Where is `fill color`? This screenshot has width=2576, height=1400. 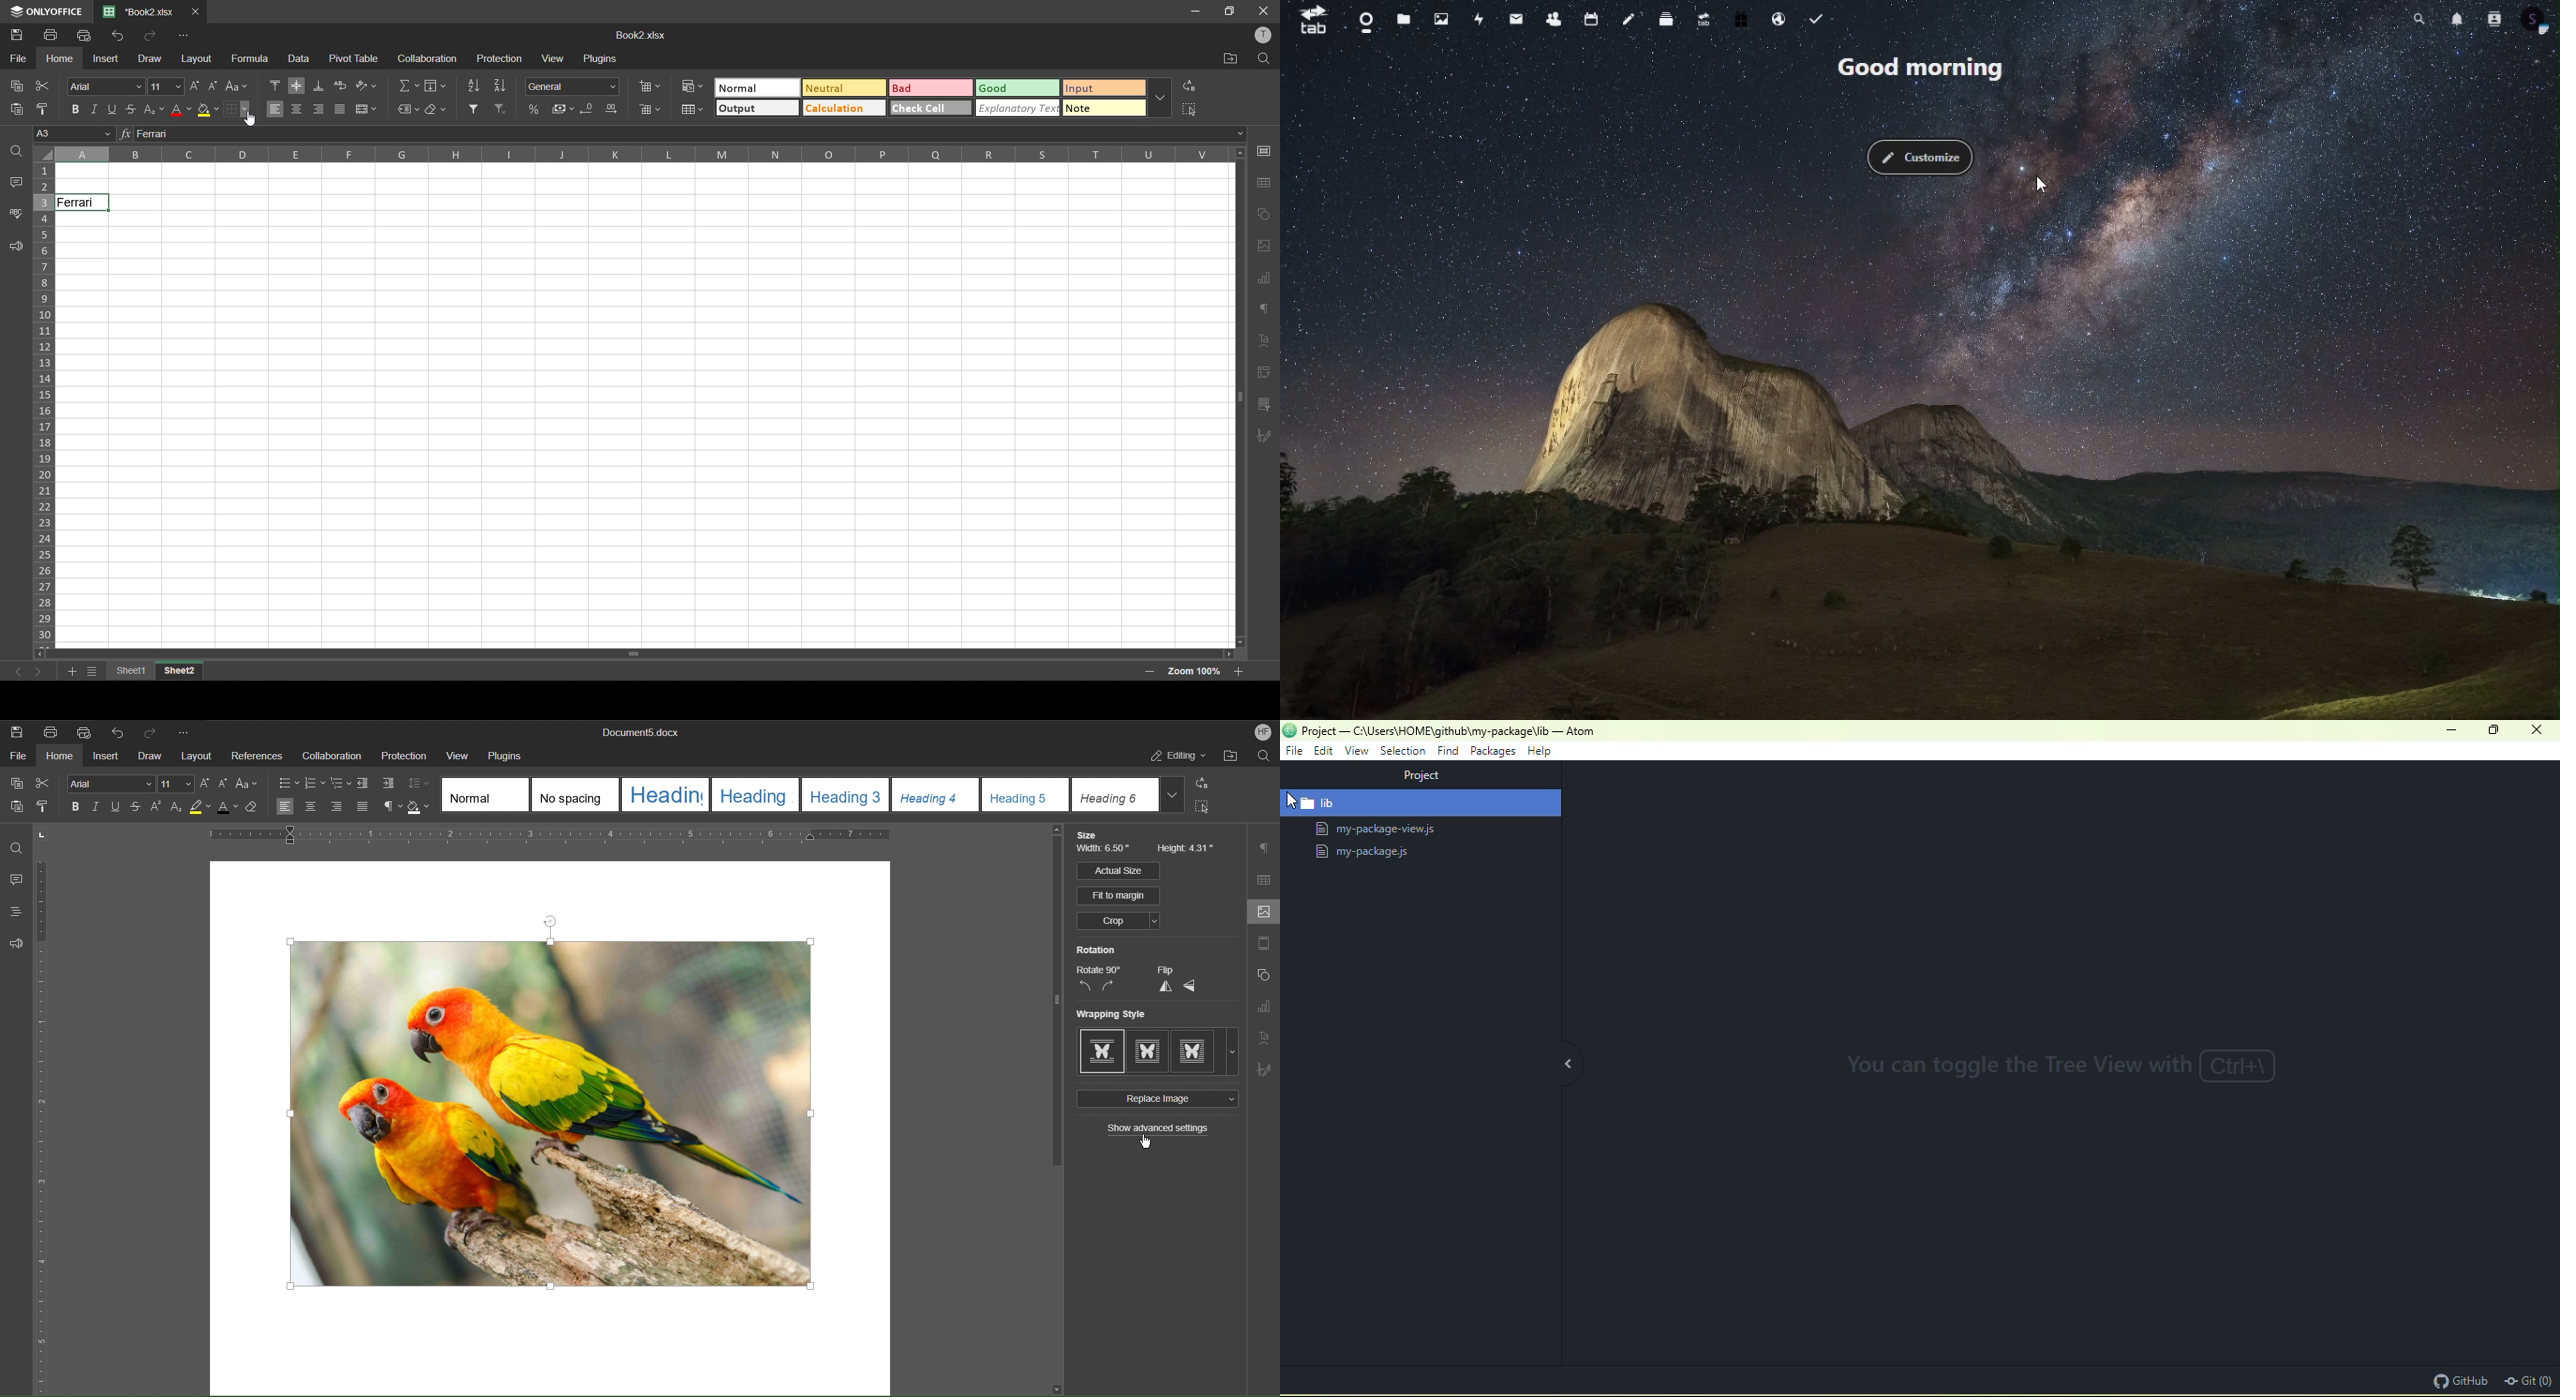 fill color is located at coordinates (208, 109).